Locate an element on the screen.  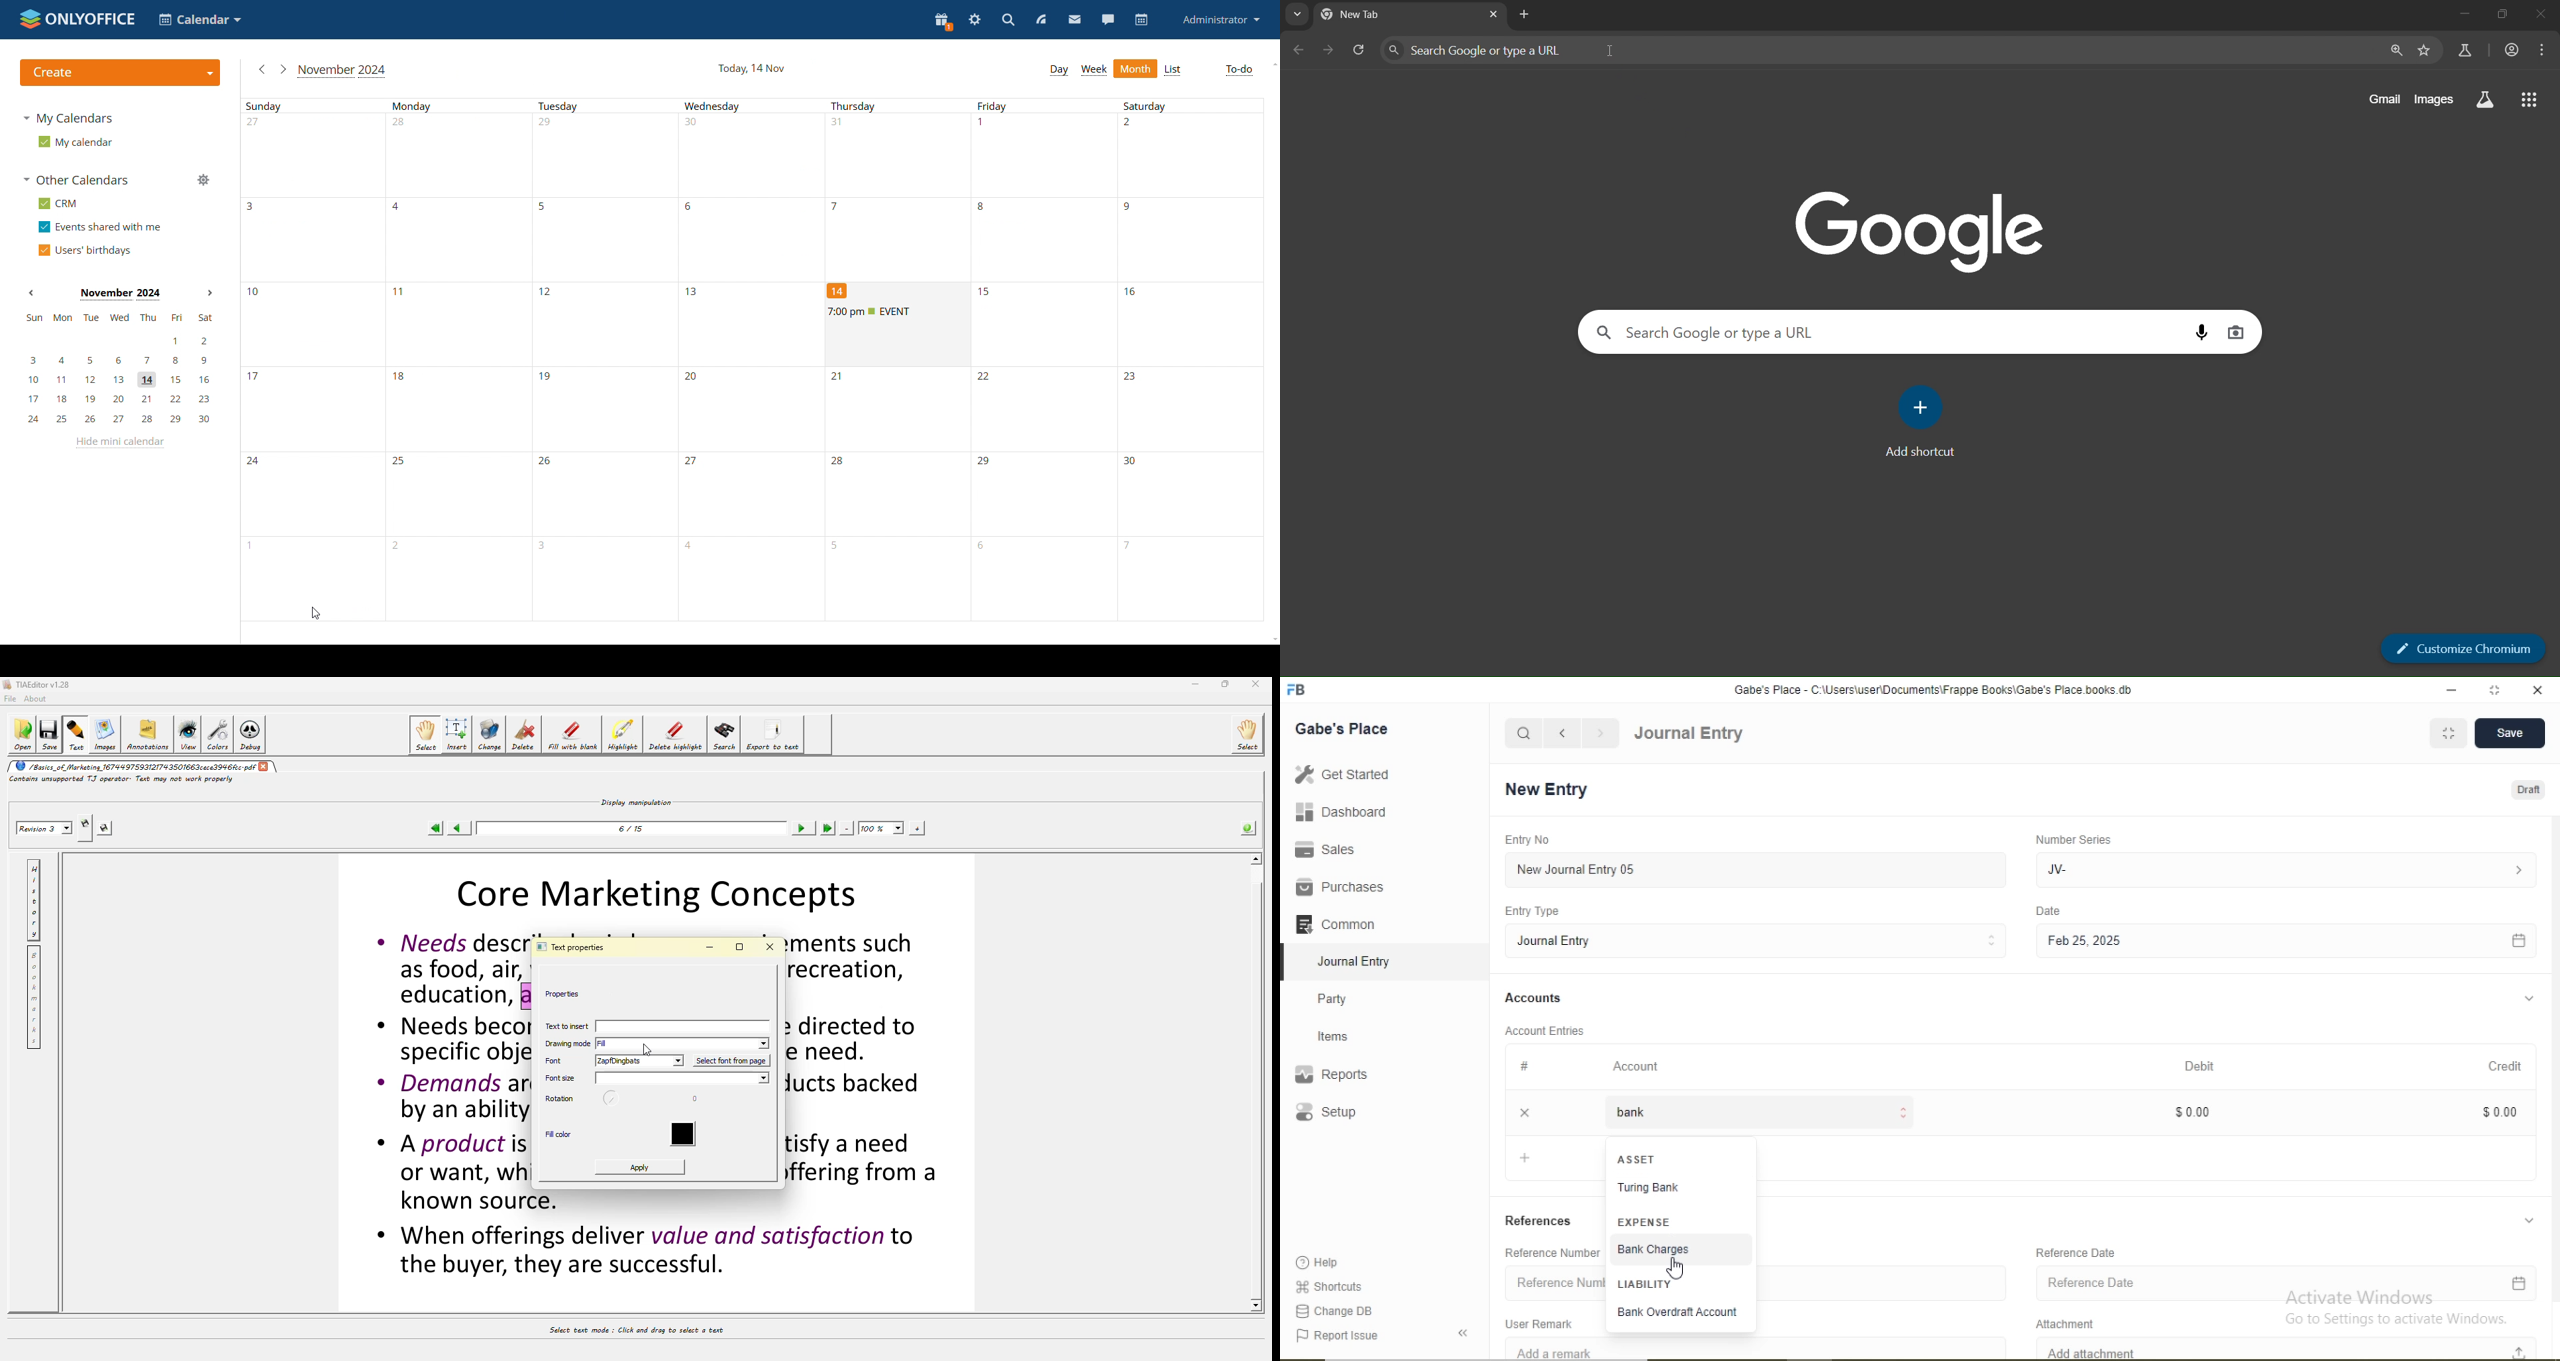
‘Shortcuts is located at coordinates (1331, 1285).